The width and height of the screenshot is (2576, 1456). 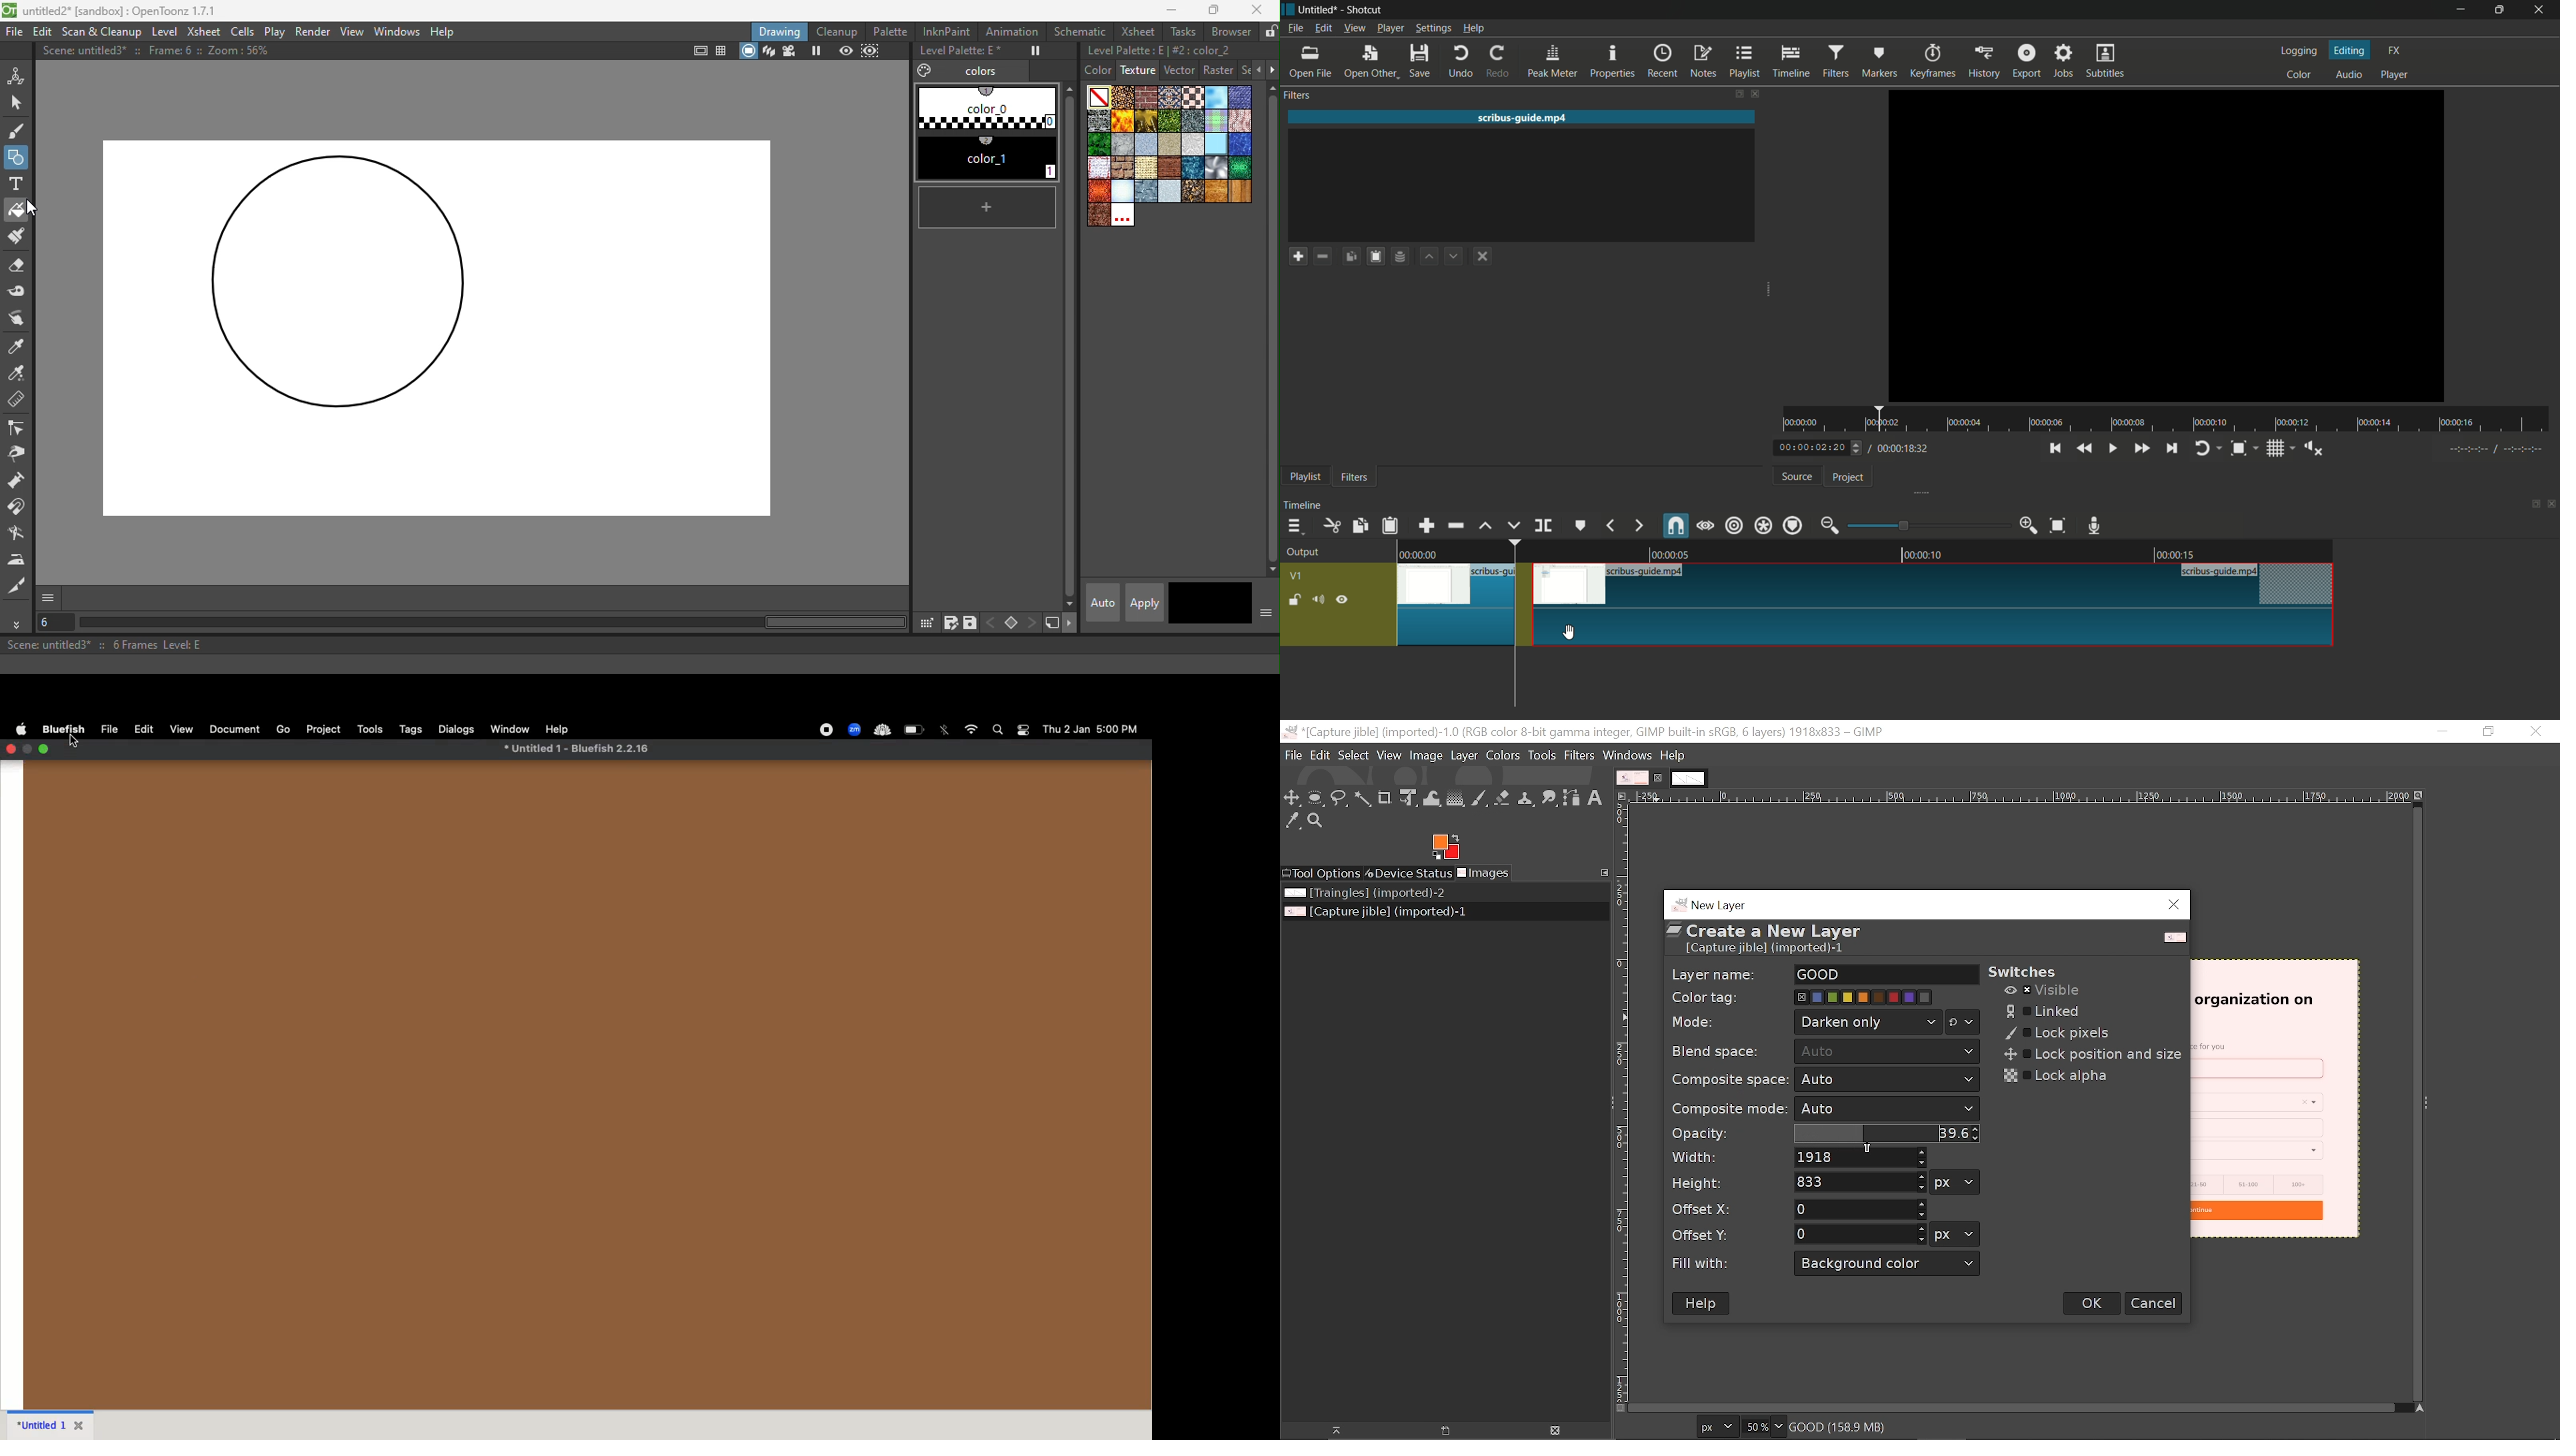 I want to click on Linked, so click(x=2045, y=1011).